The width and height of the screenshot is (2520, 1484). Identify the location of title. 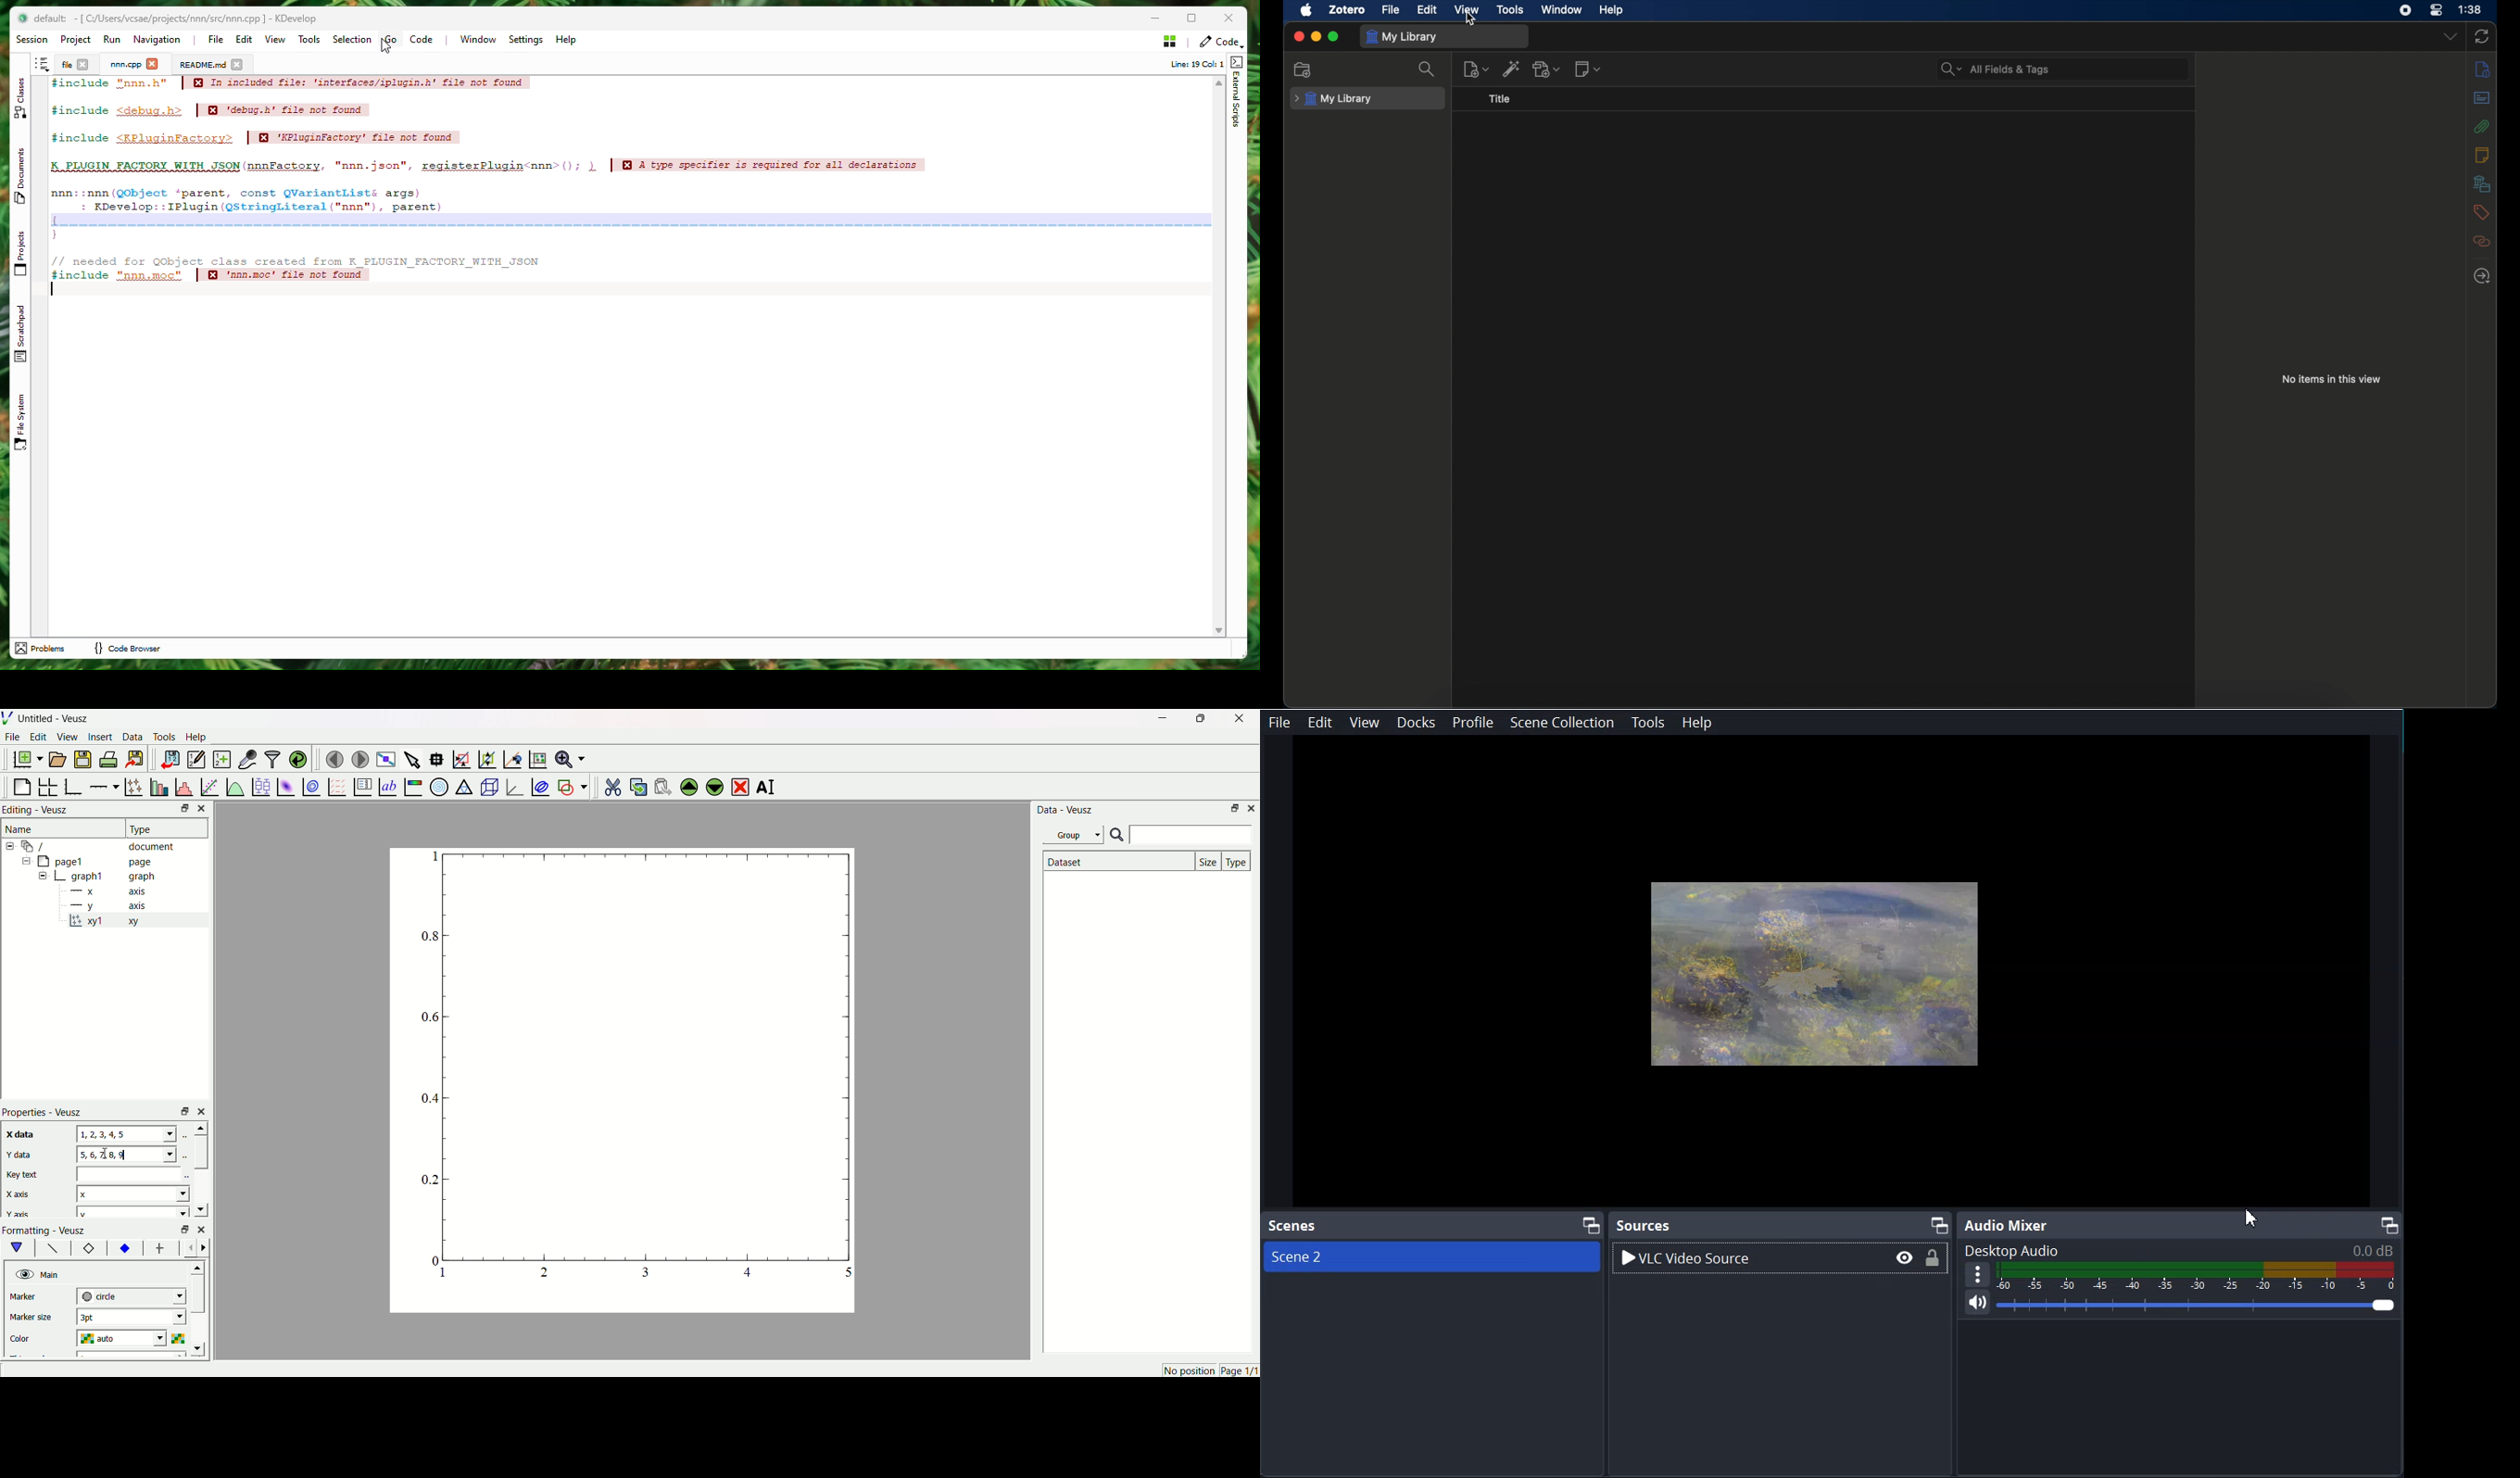
(1501, 99).